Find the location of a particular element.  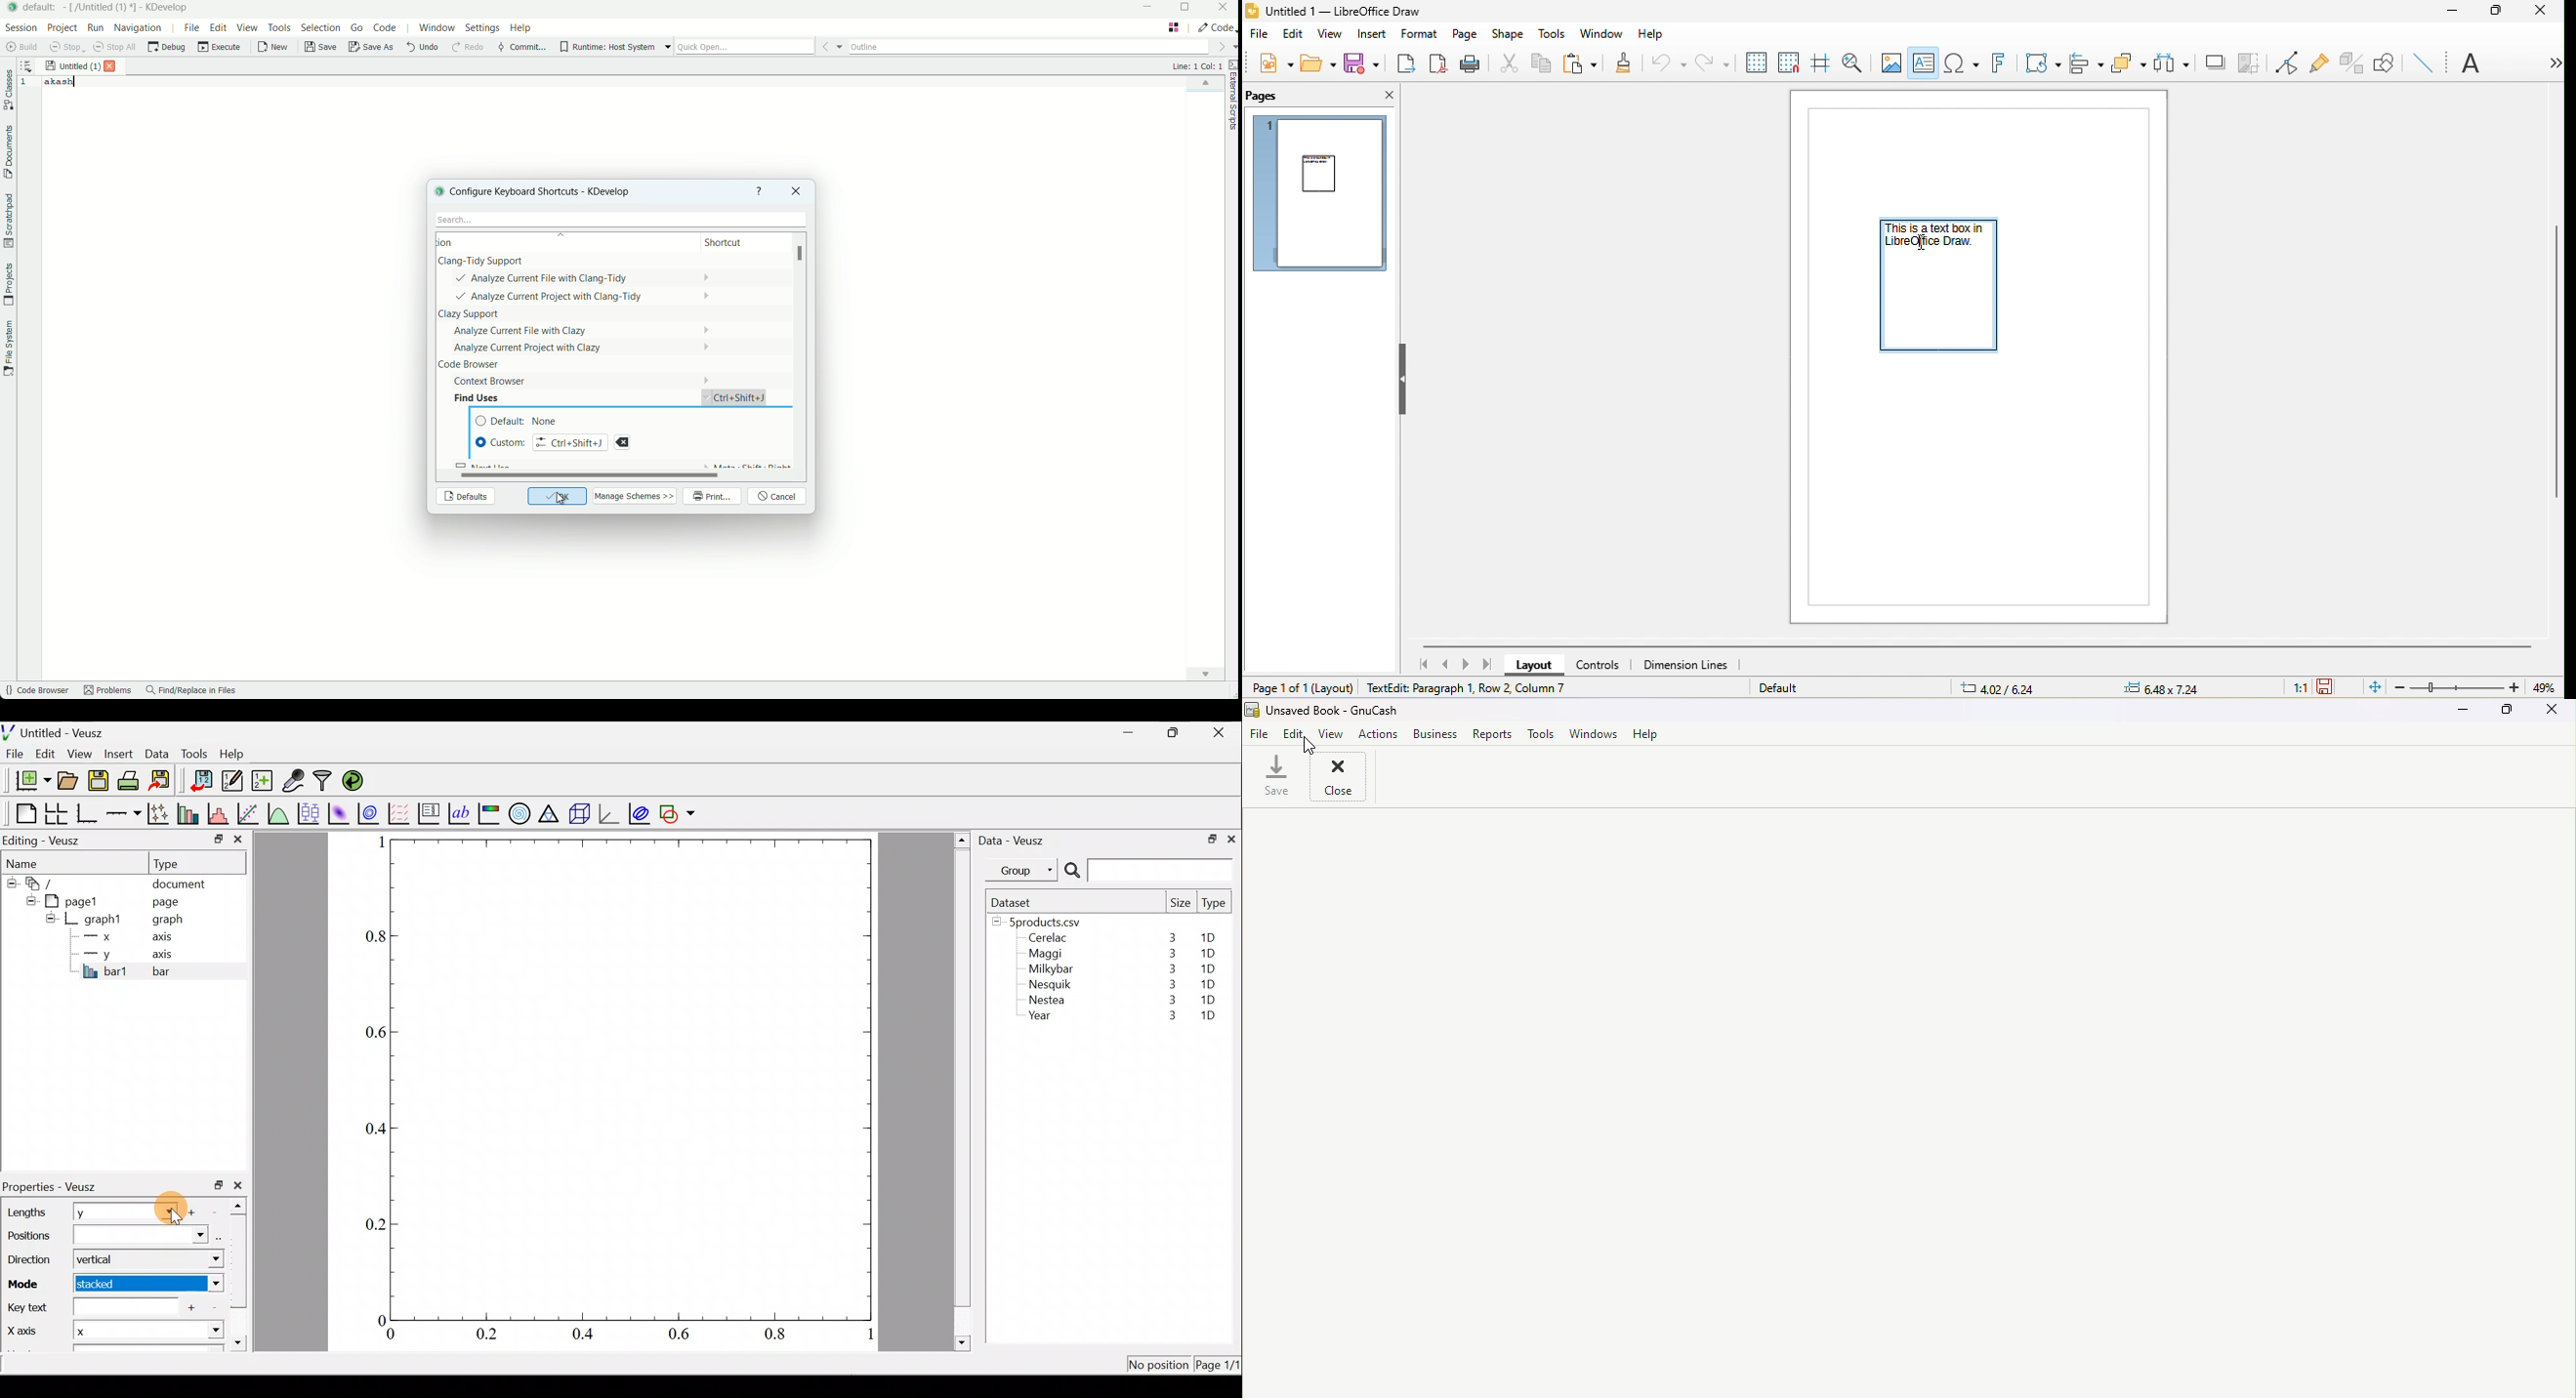

Lengths is located at coordinates (27, 1212).